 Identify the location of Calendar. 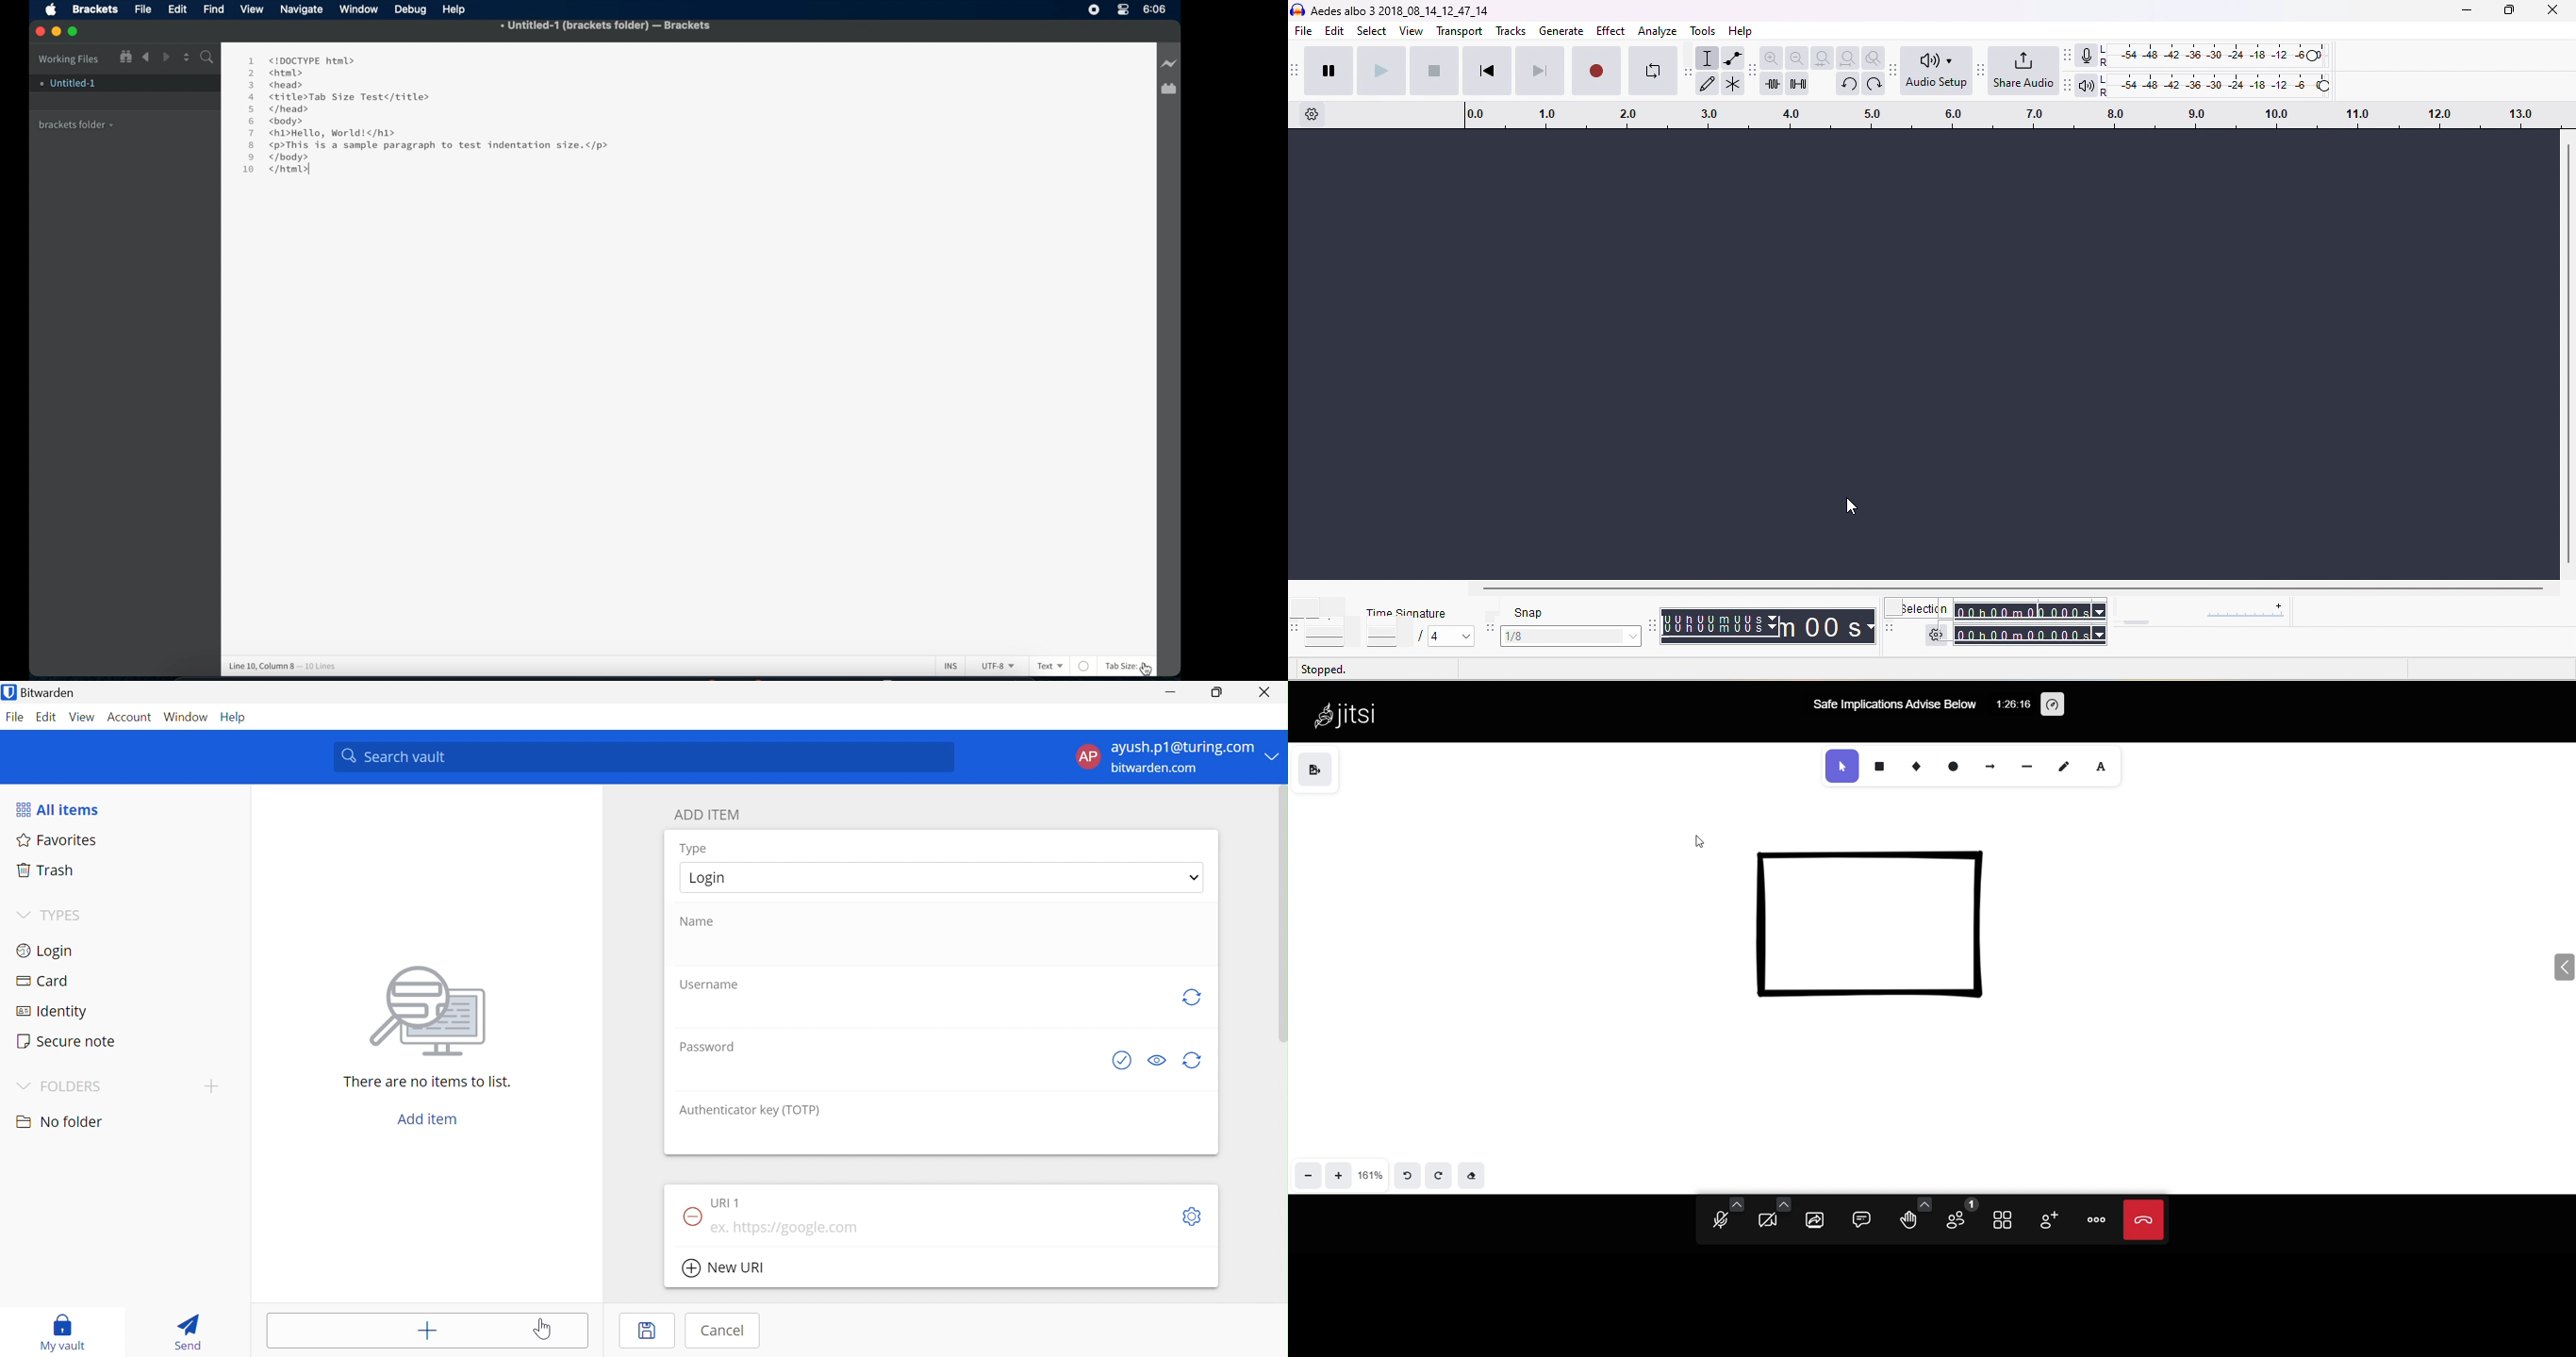
(1169, 90).